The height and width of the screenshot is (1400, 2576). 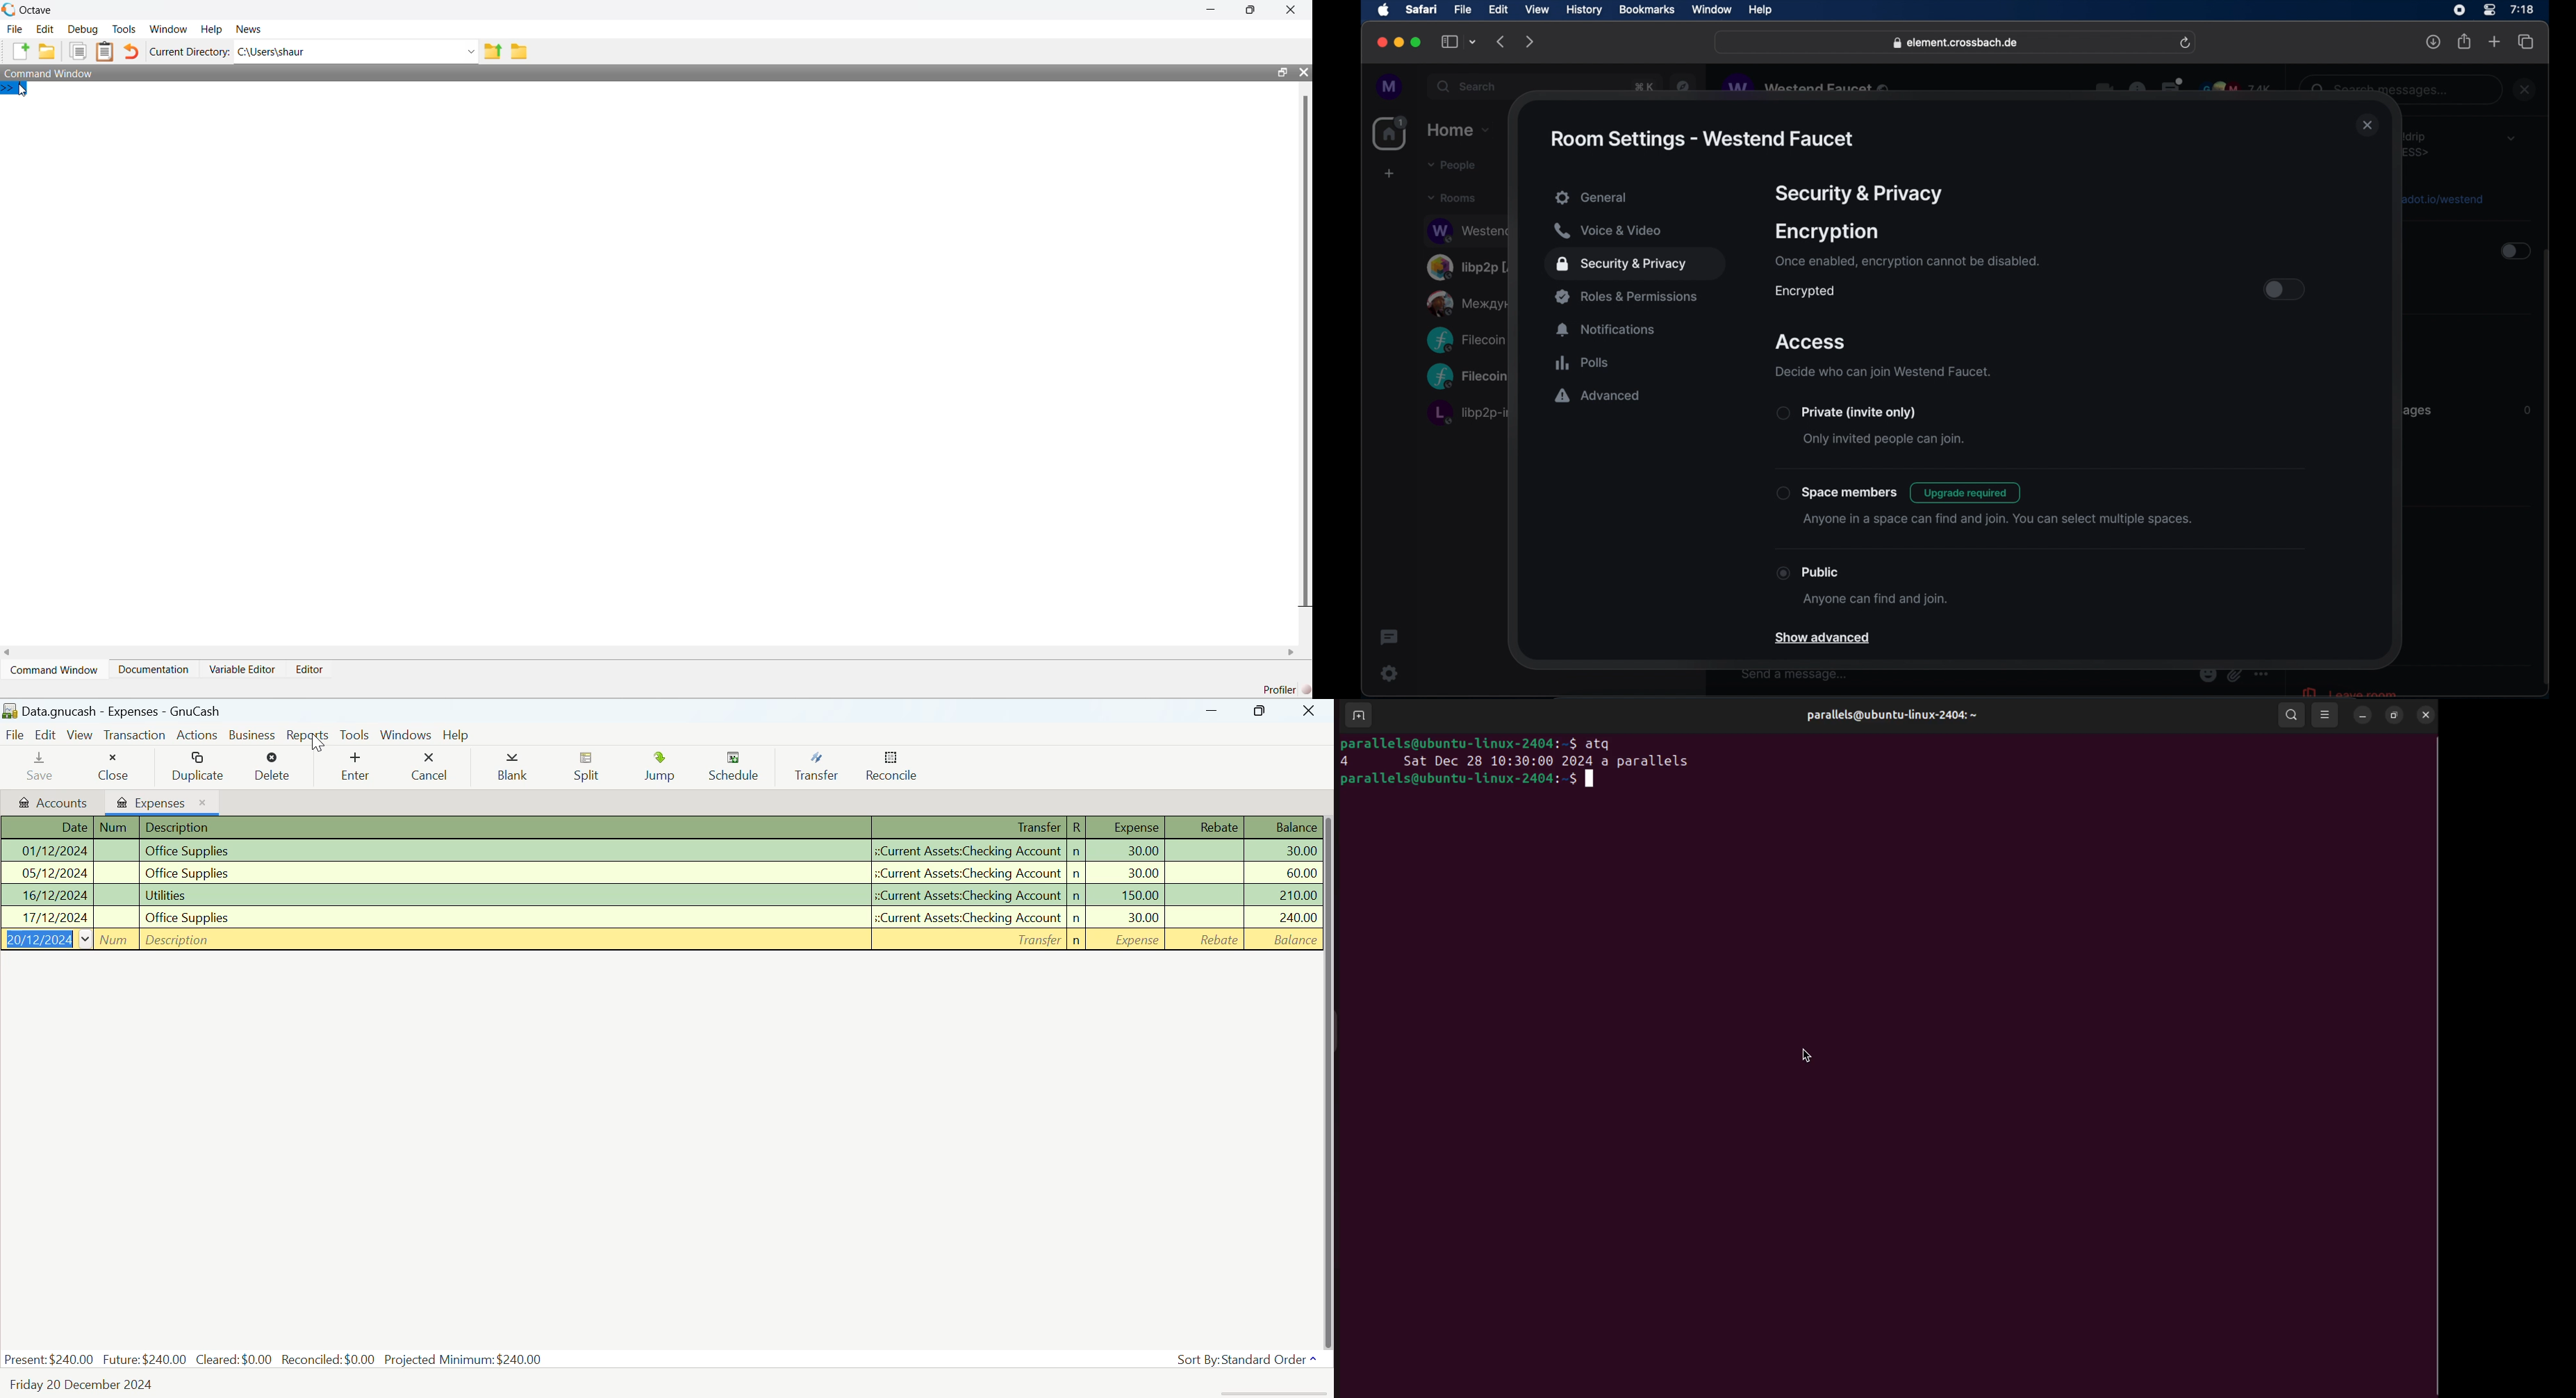 I want to click on show advanced, so click(x=1824, y=639).